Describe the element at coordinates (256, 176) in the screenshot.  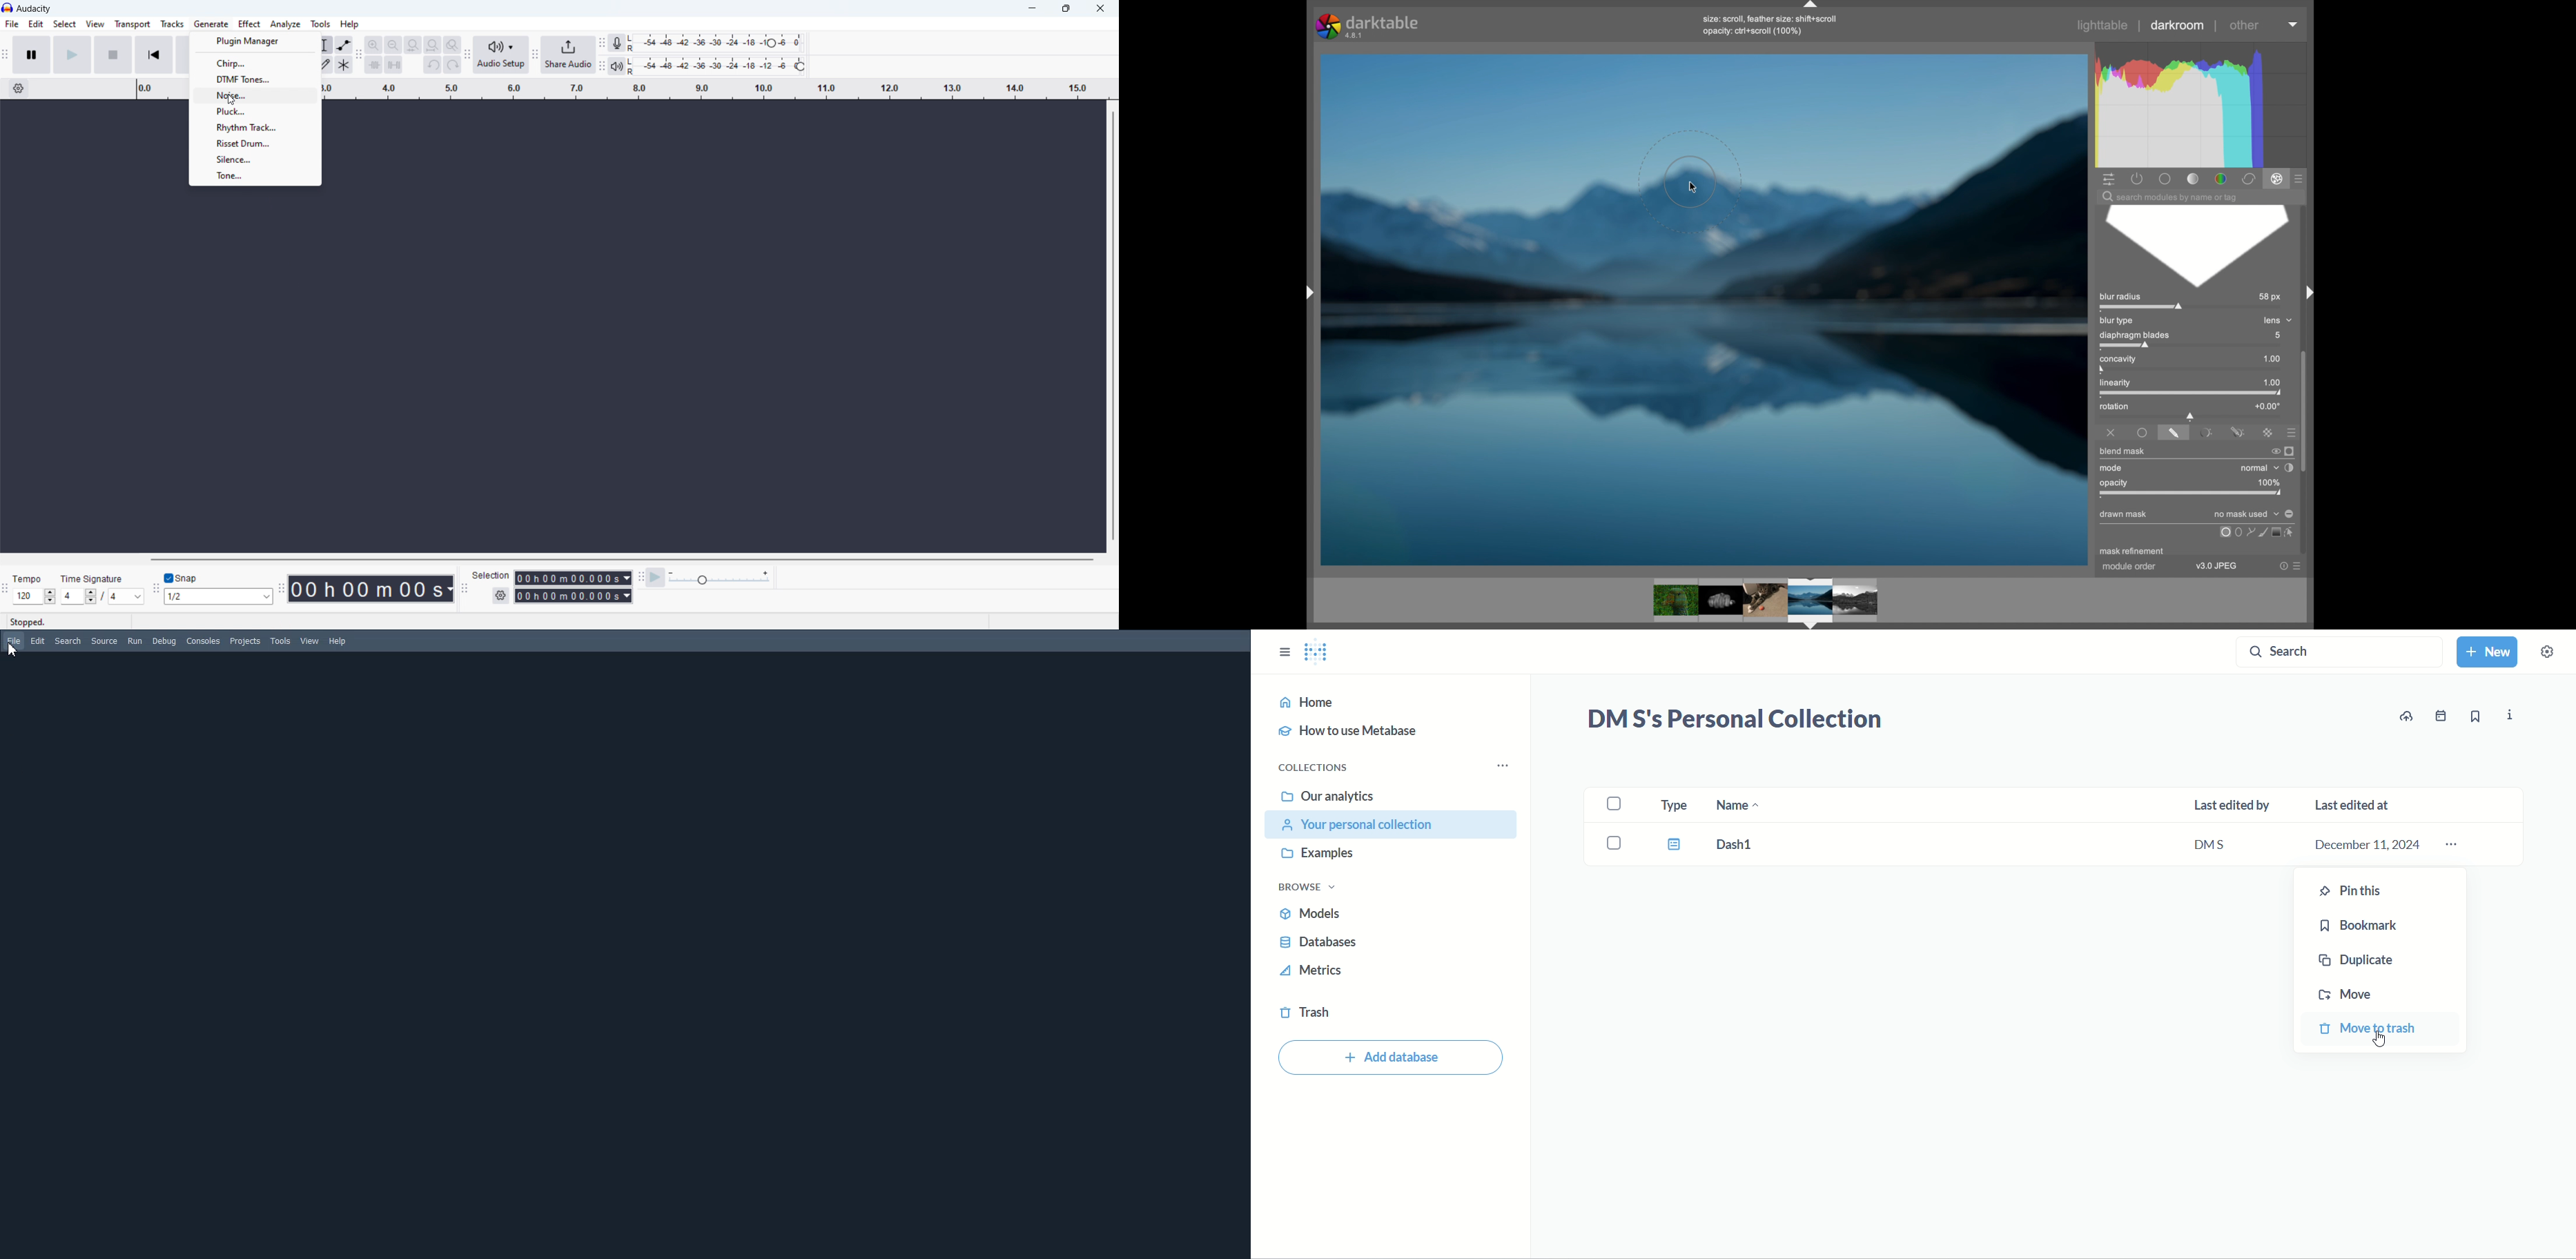
I see `tone` at that location.